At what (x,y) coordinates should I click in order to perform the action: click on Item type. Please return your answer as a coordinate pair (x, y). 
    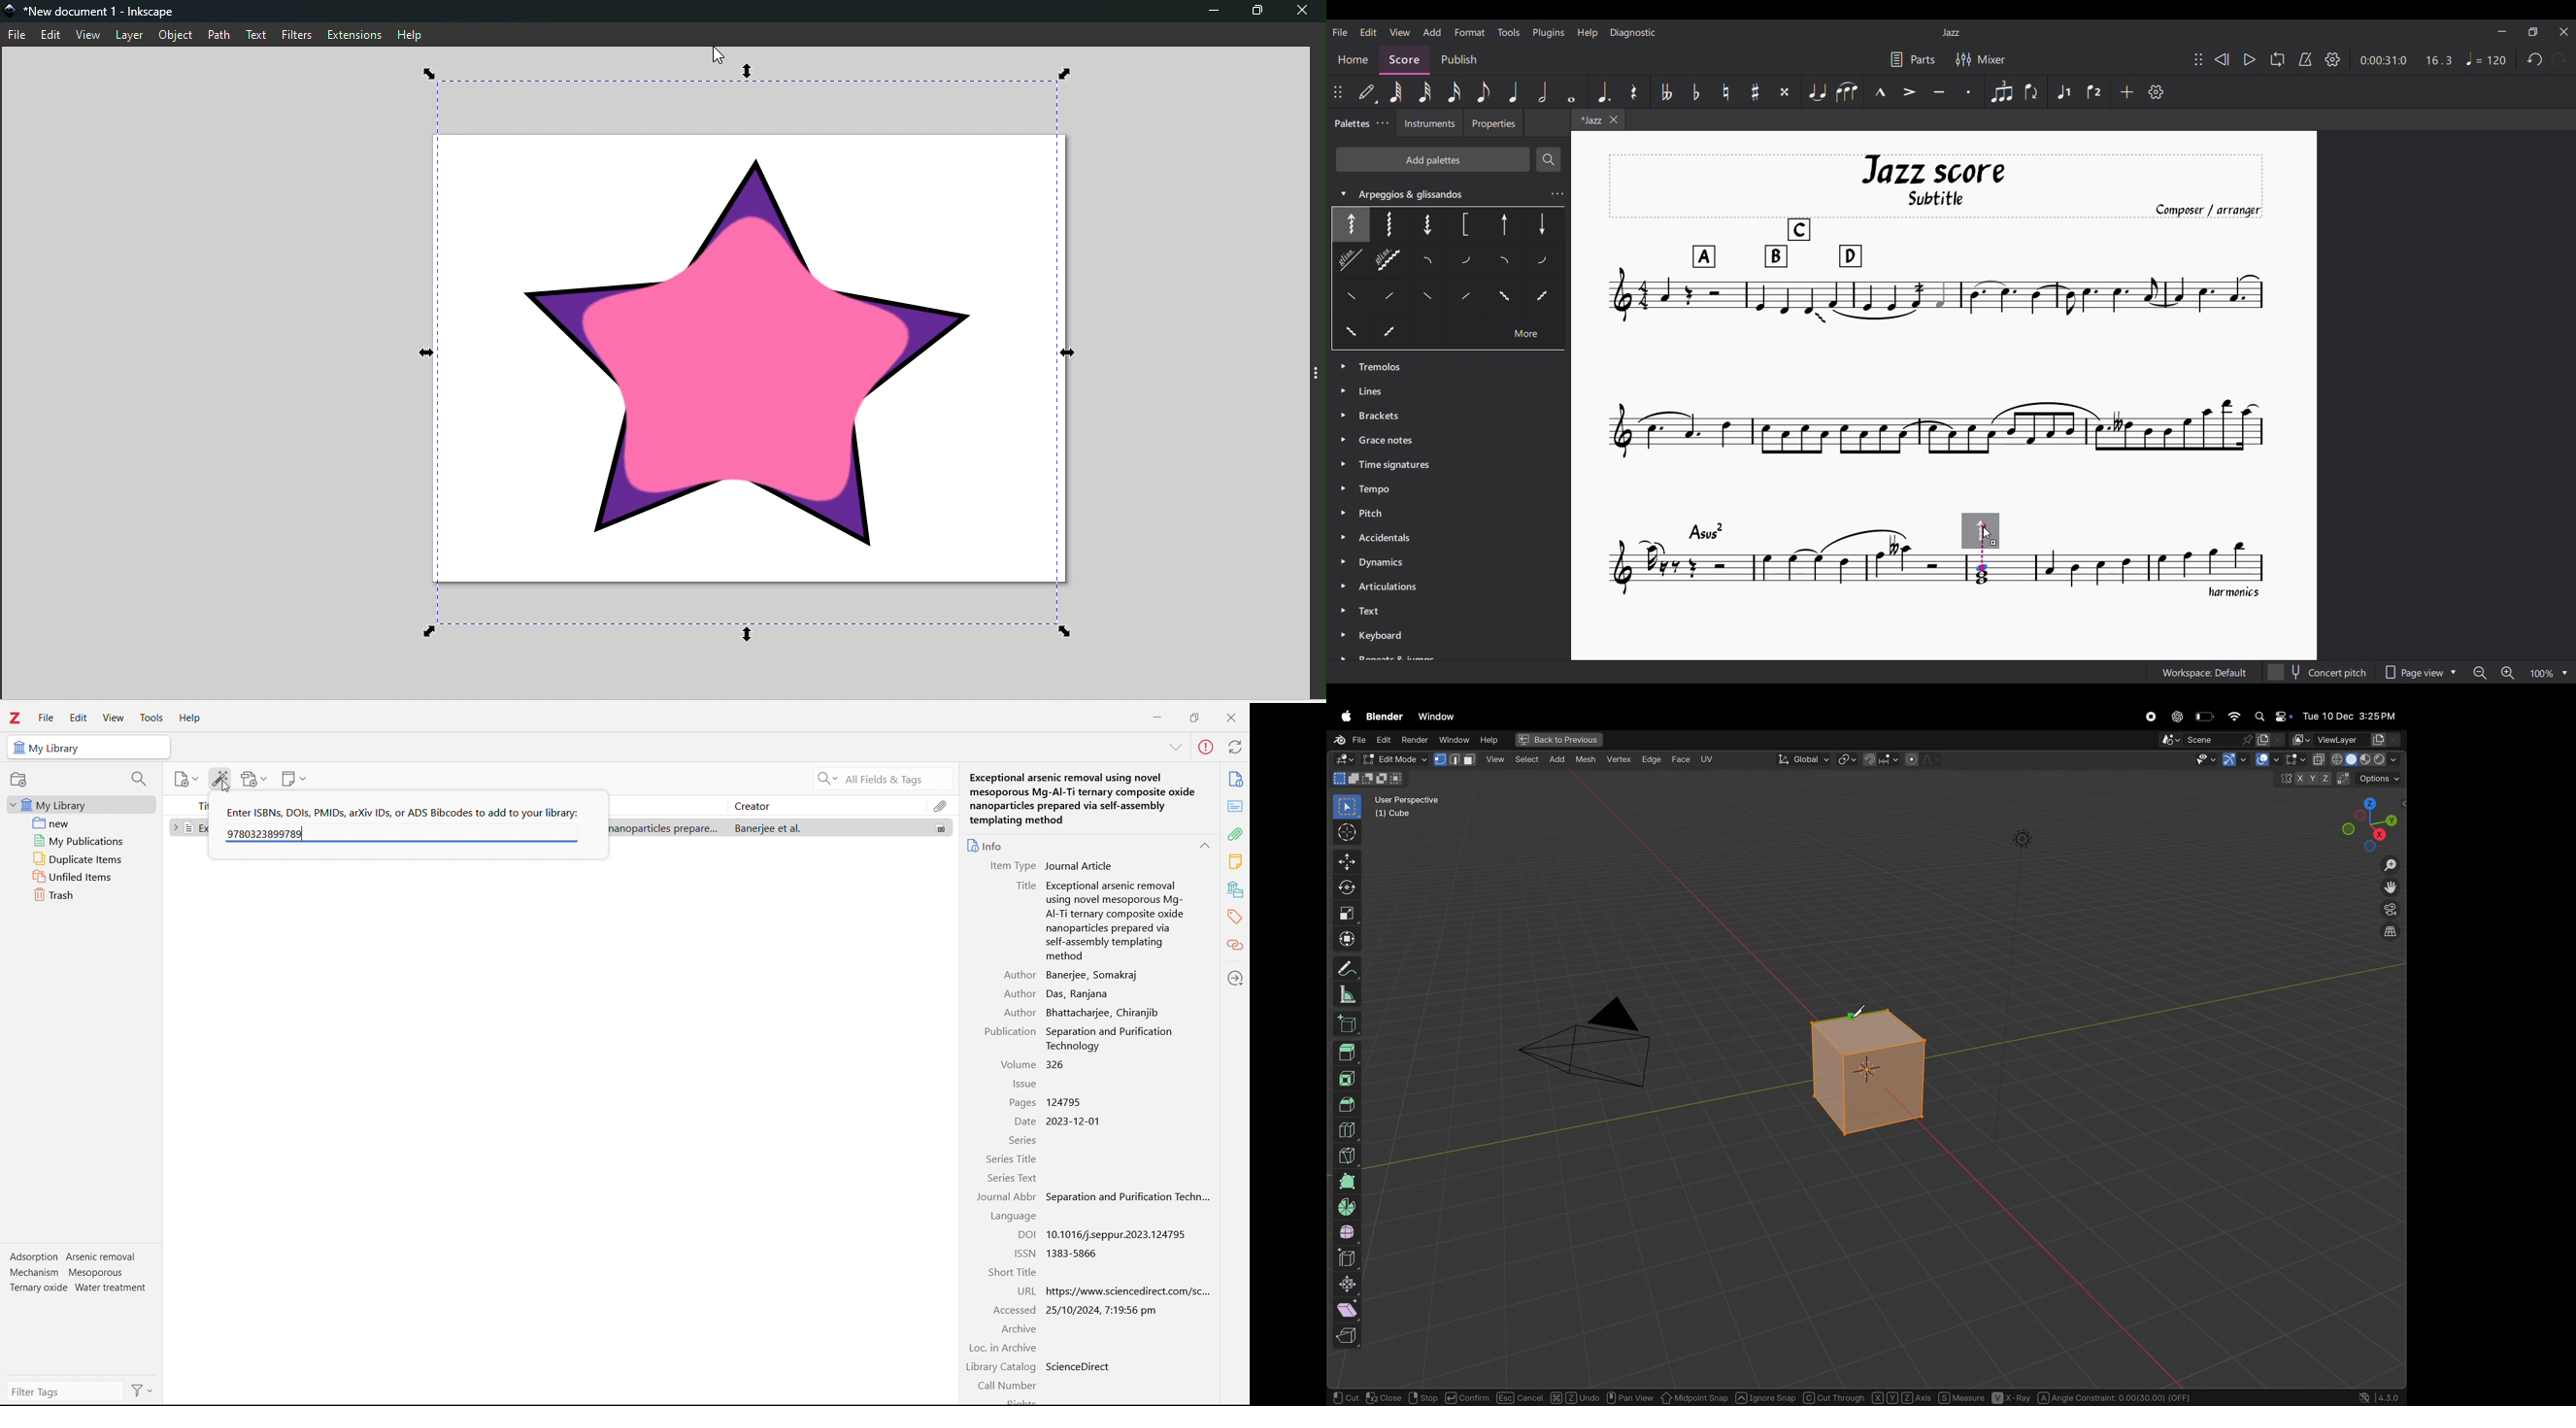
    Looking at the image, I should click on (1009, 866).